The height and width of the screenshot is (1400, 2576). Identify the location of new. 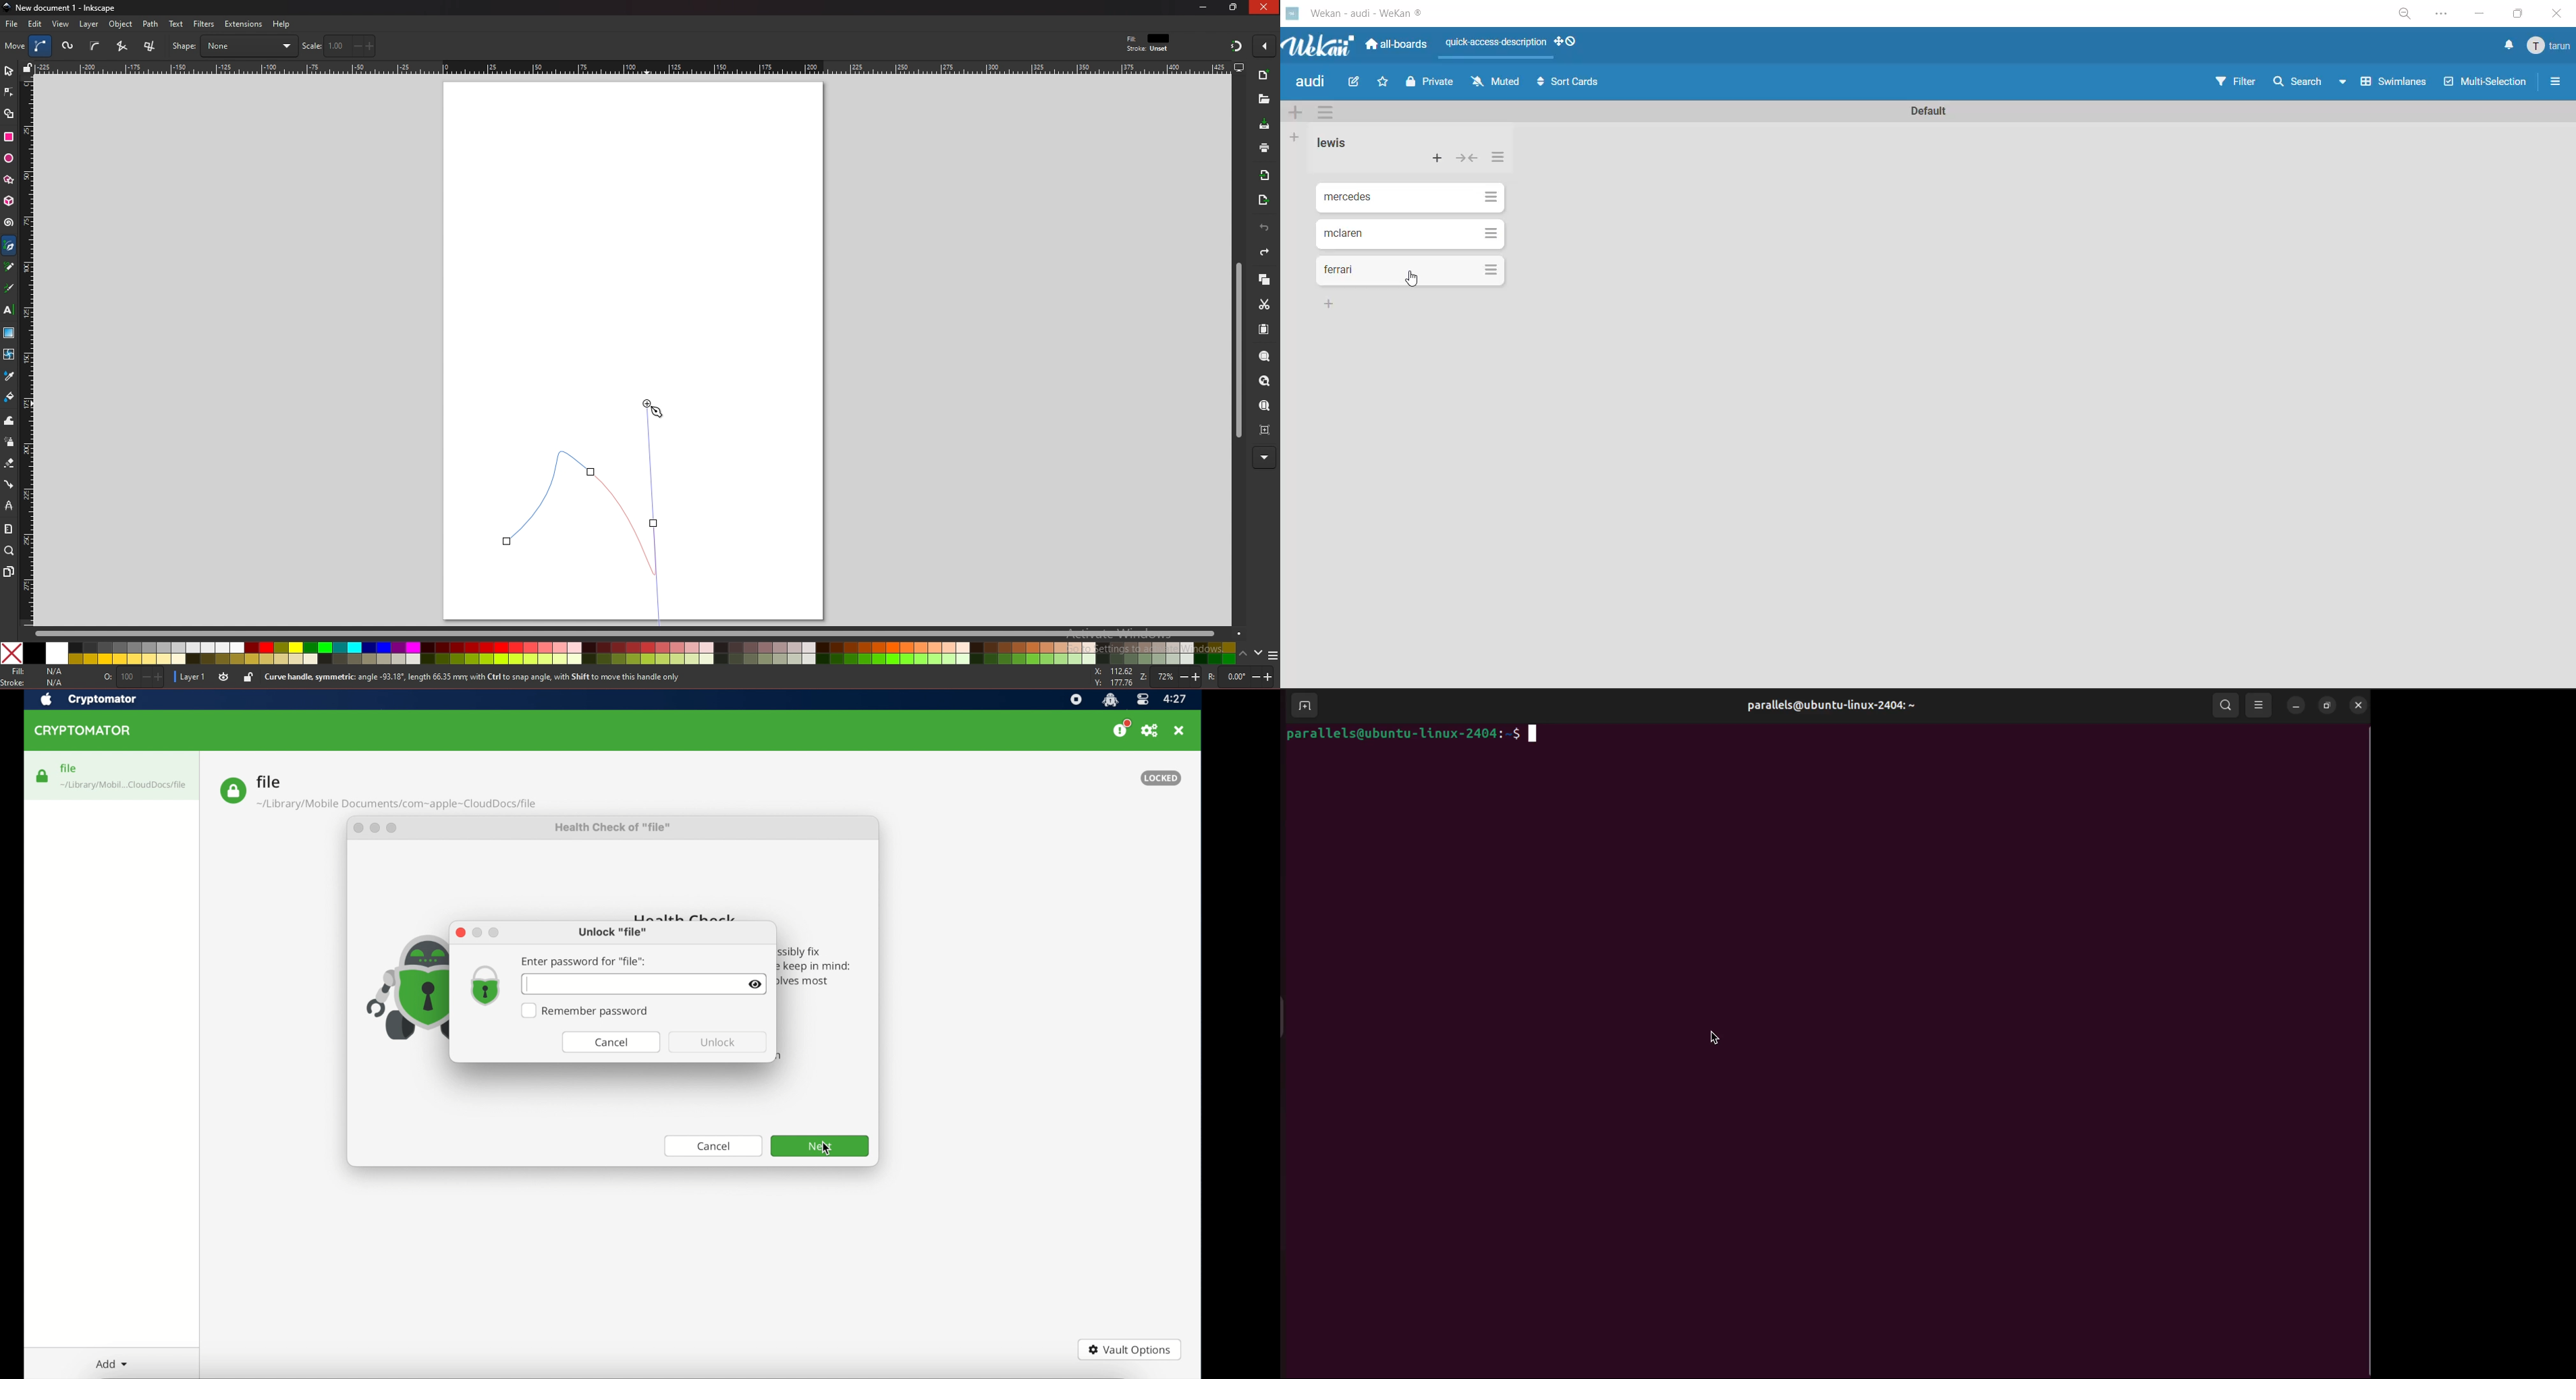
(1263, 99).